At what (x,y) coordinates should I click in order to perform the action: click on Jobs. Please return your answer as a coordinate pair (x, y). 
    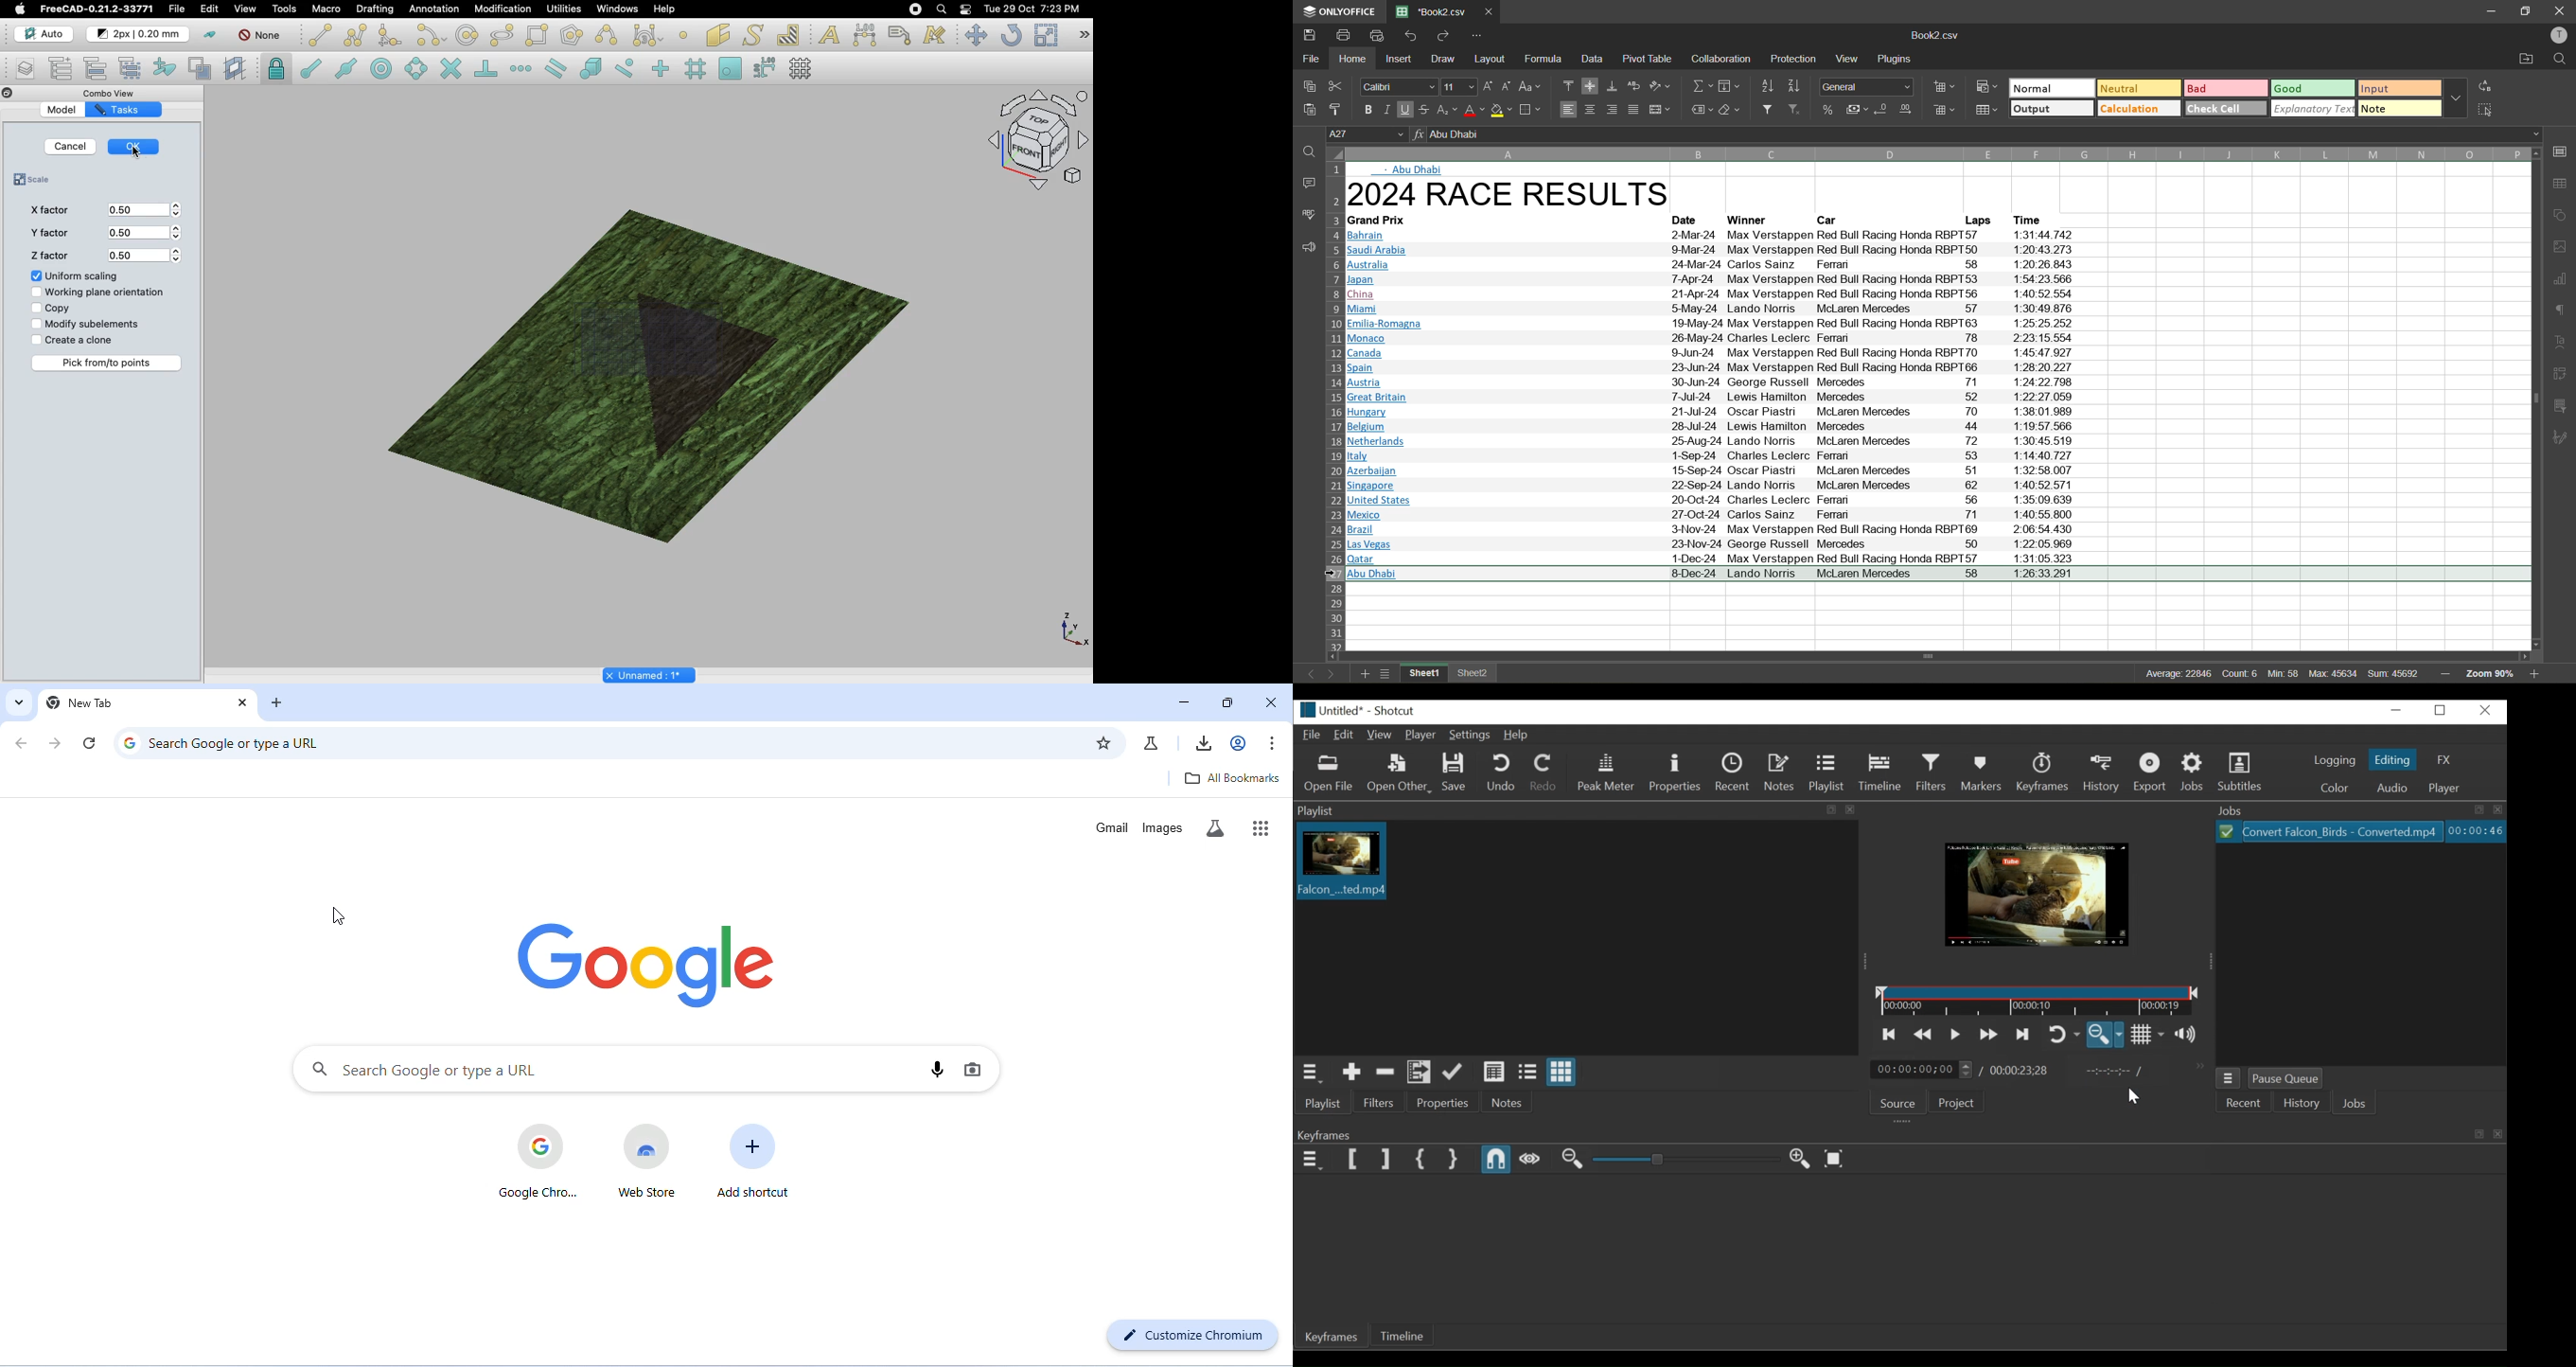
    Looking at the image, I should click on (2354, 1102).